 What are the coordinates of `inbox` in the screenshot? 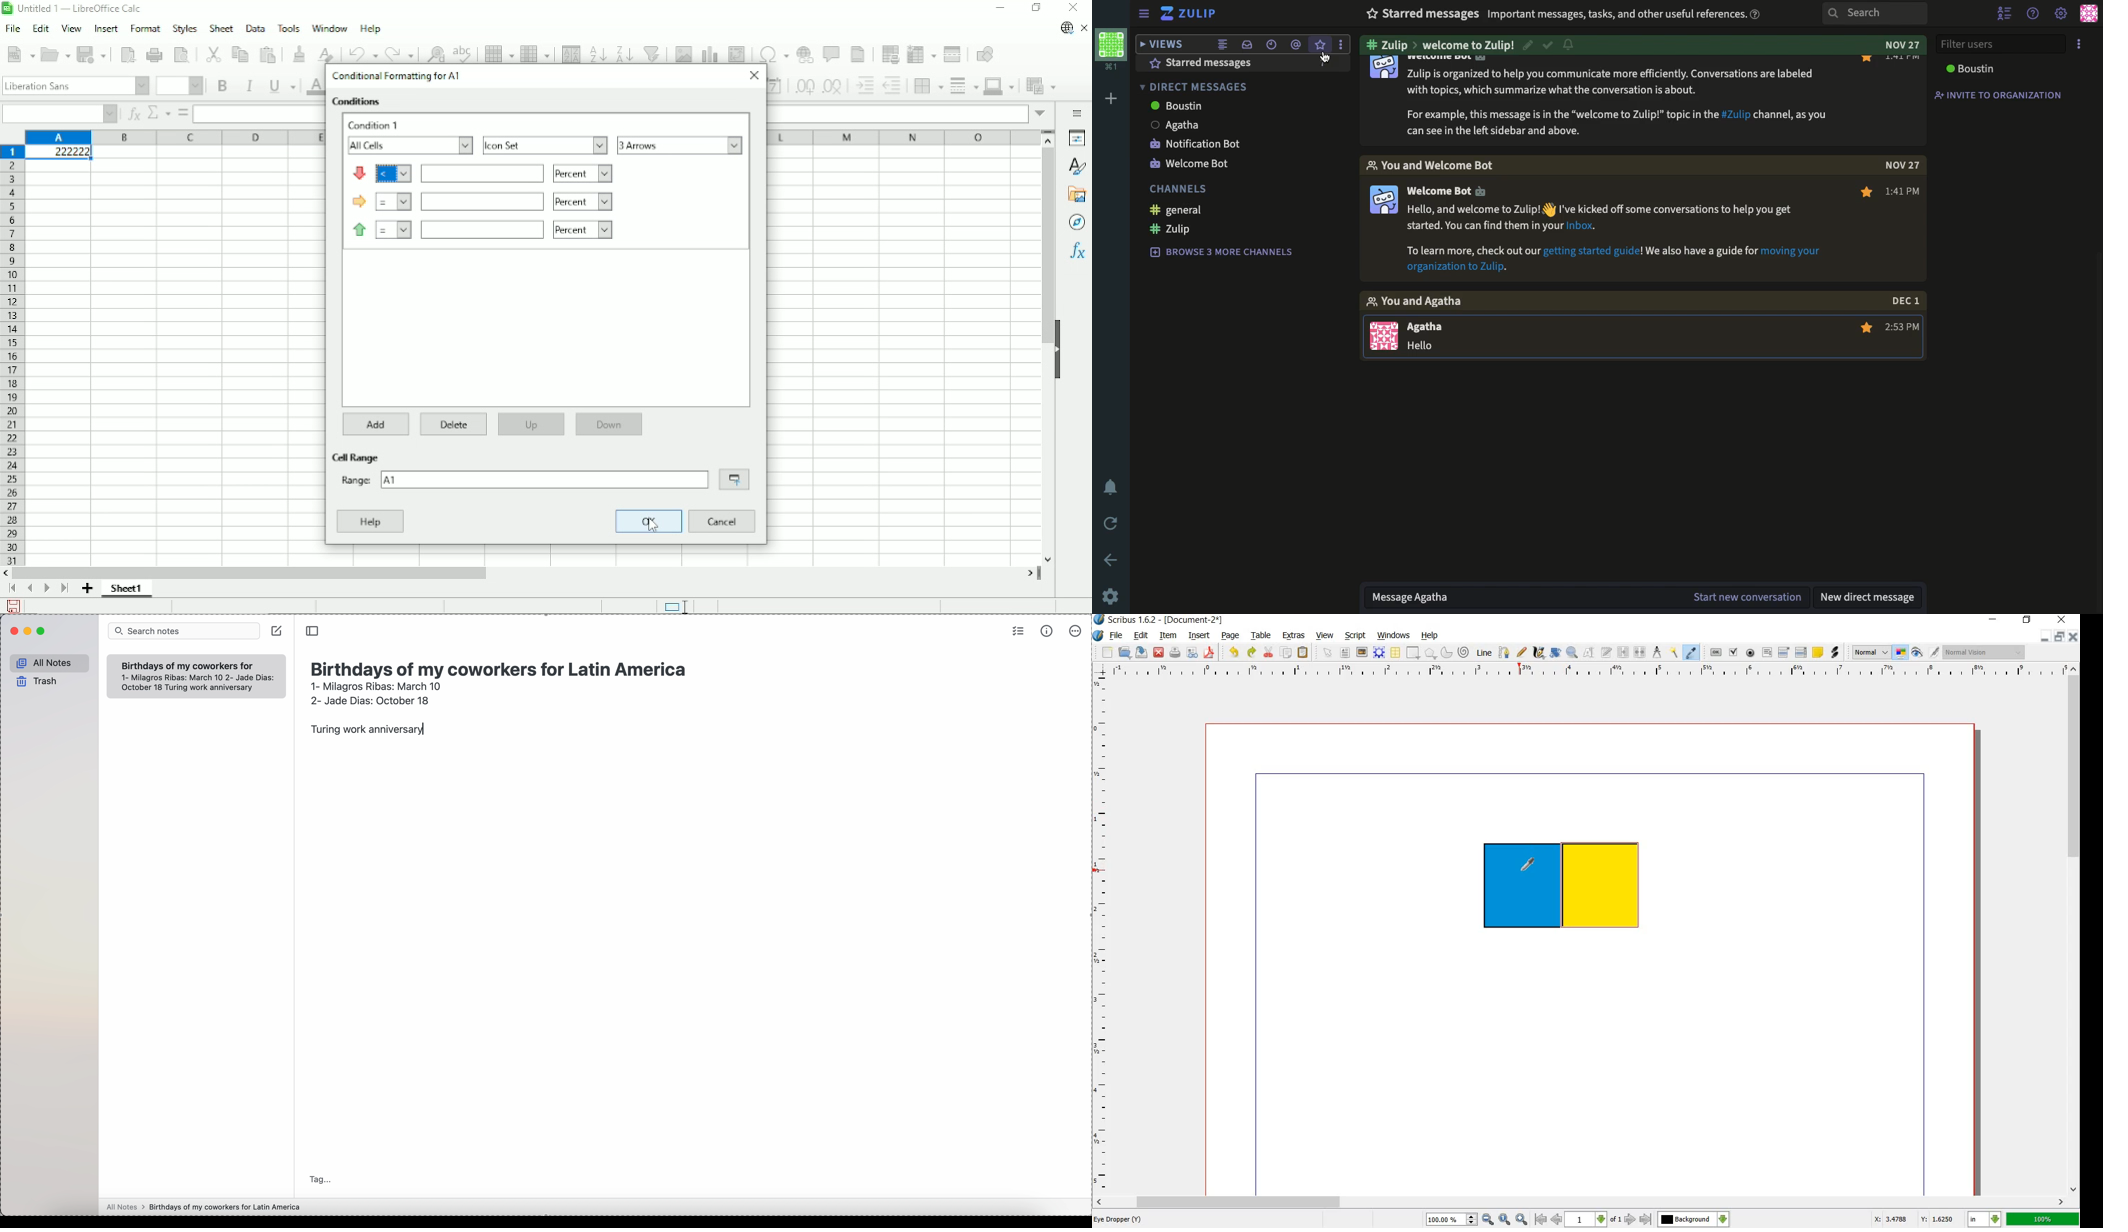 It's located at (1204, 63).